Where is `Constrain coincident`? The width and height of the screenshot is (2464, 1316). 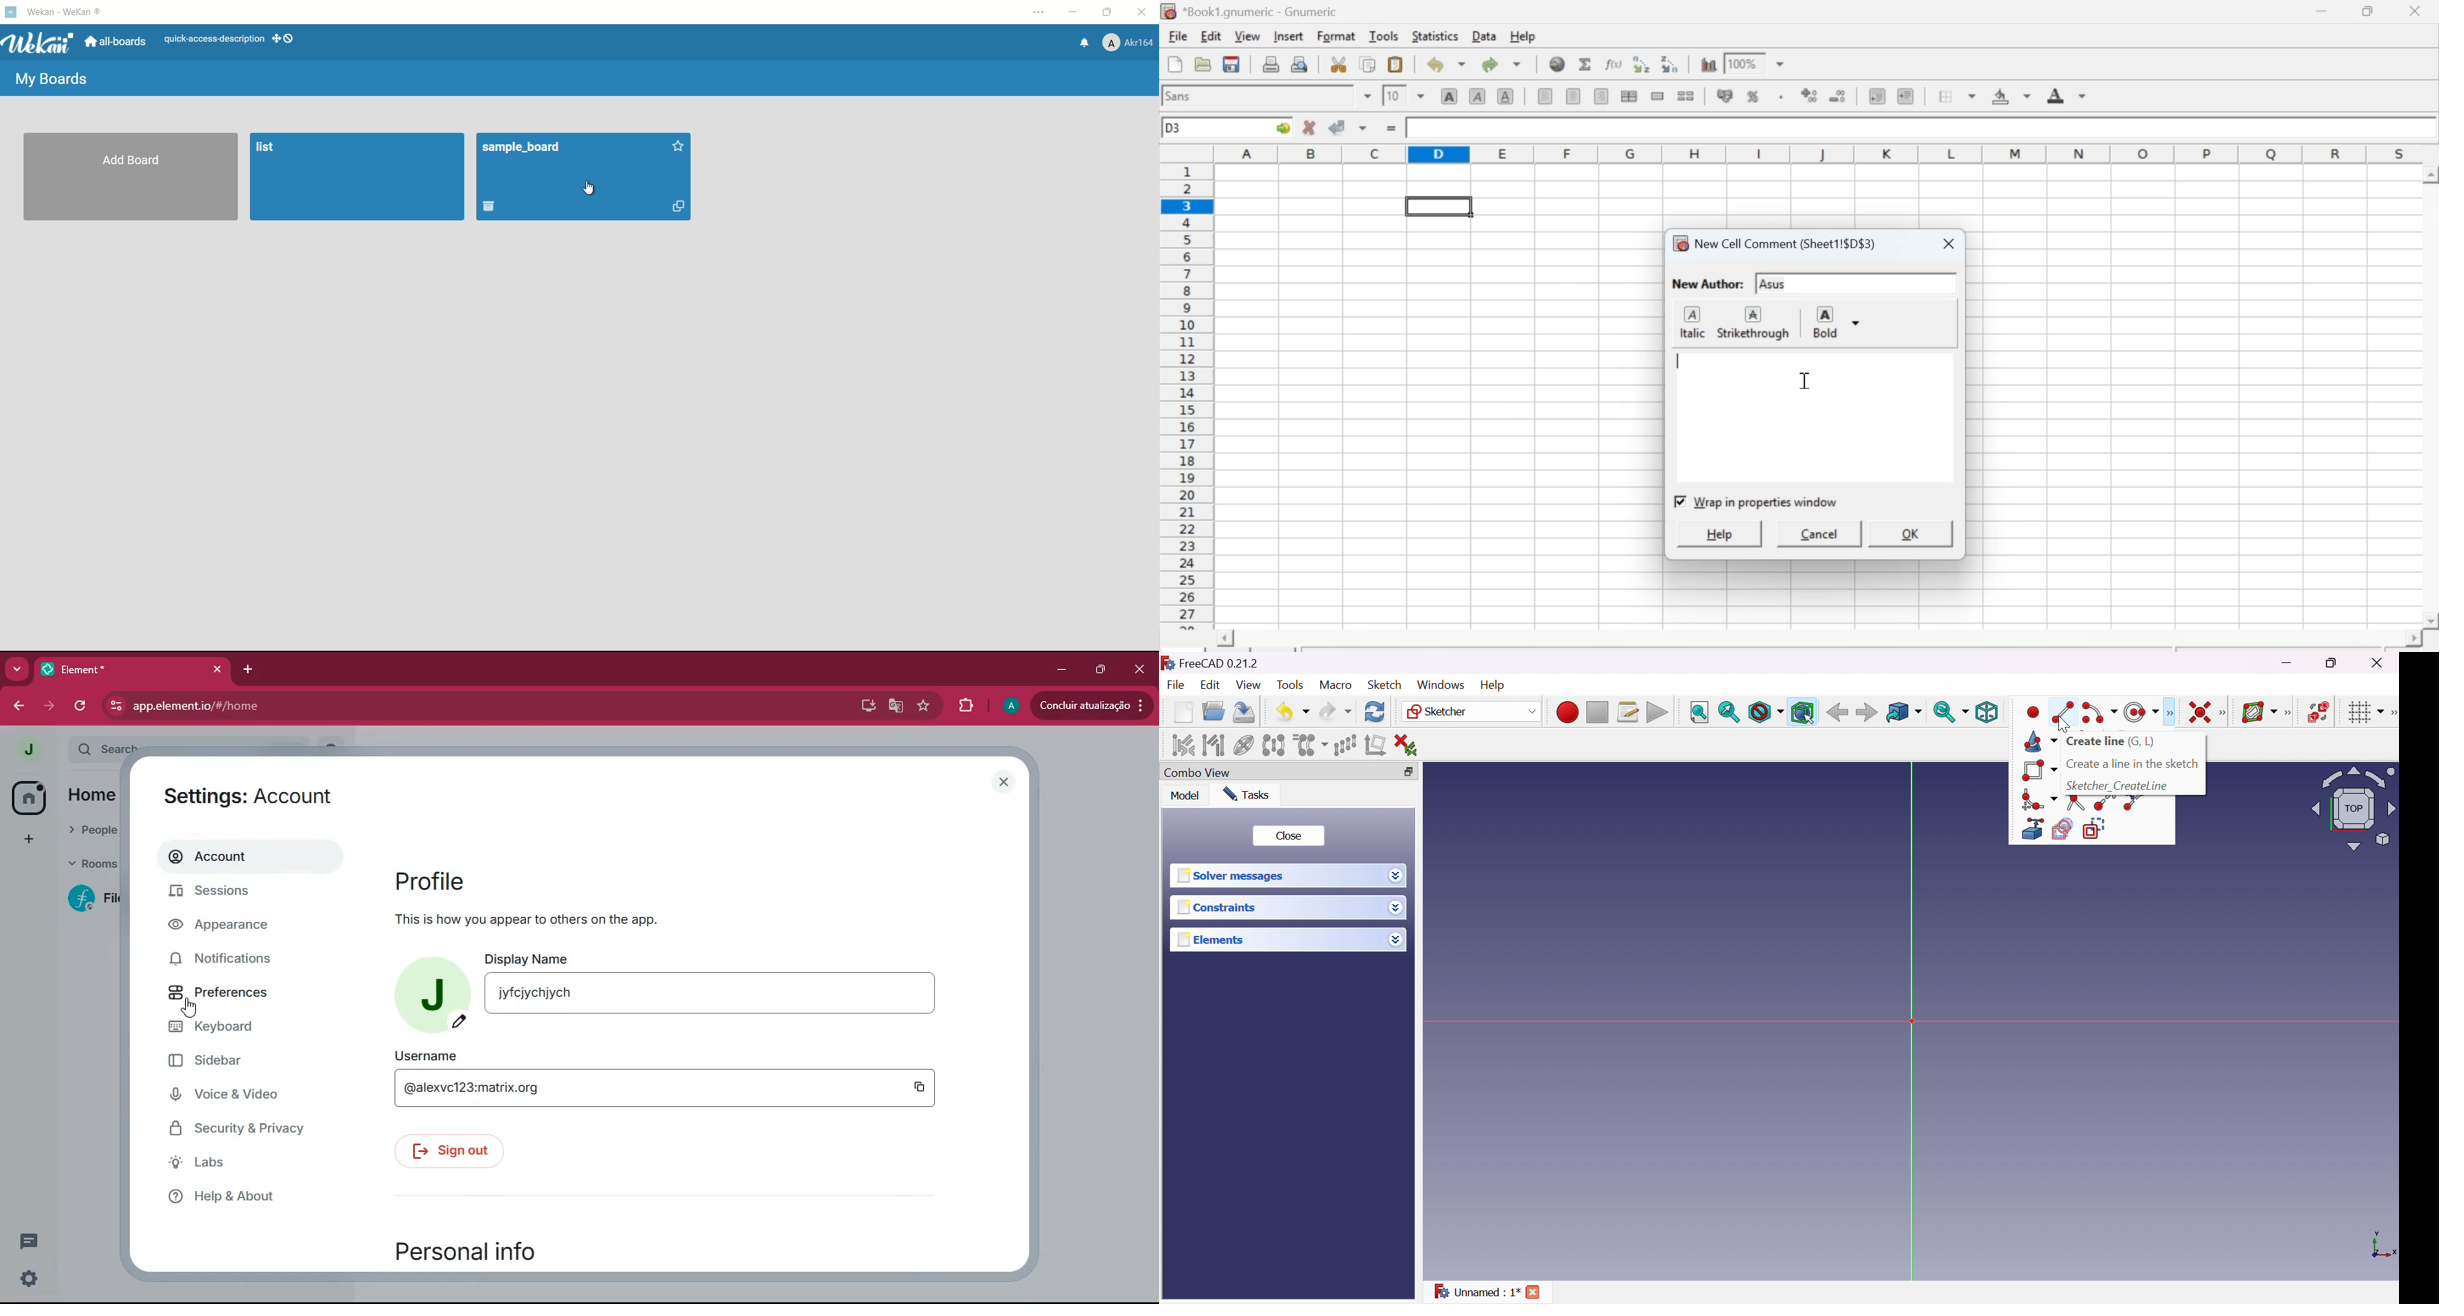 Constrain coincident is located at coordinates (2198, 712).